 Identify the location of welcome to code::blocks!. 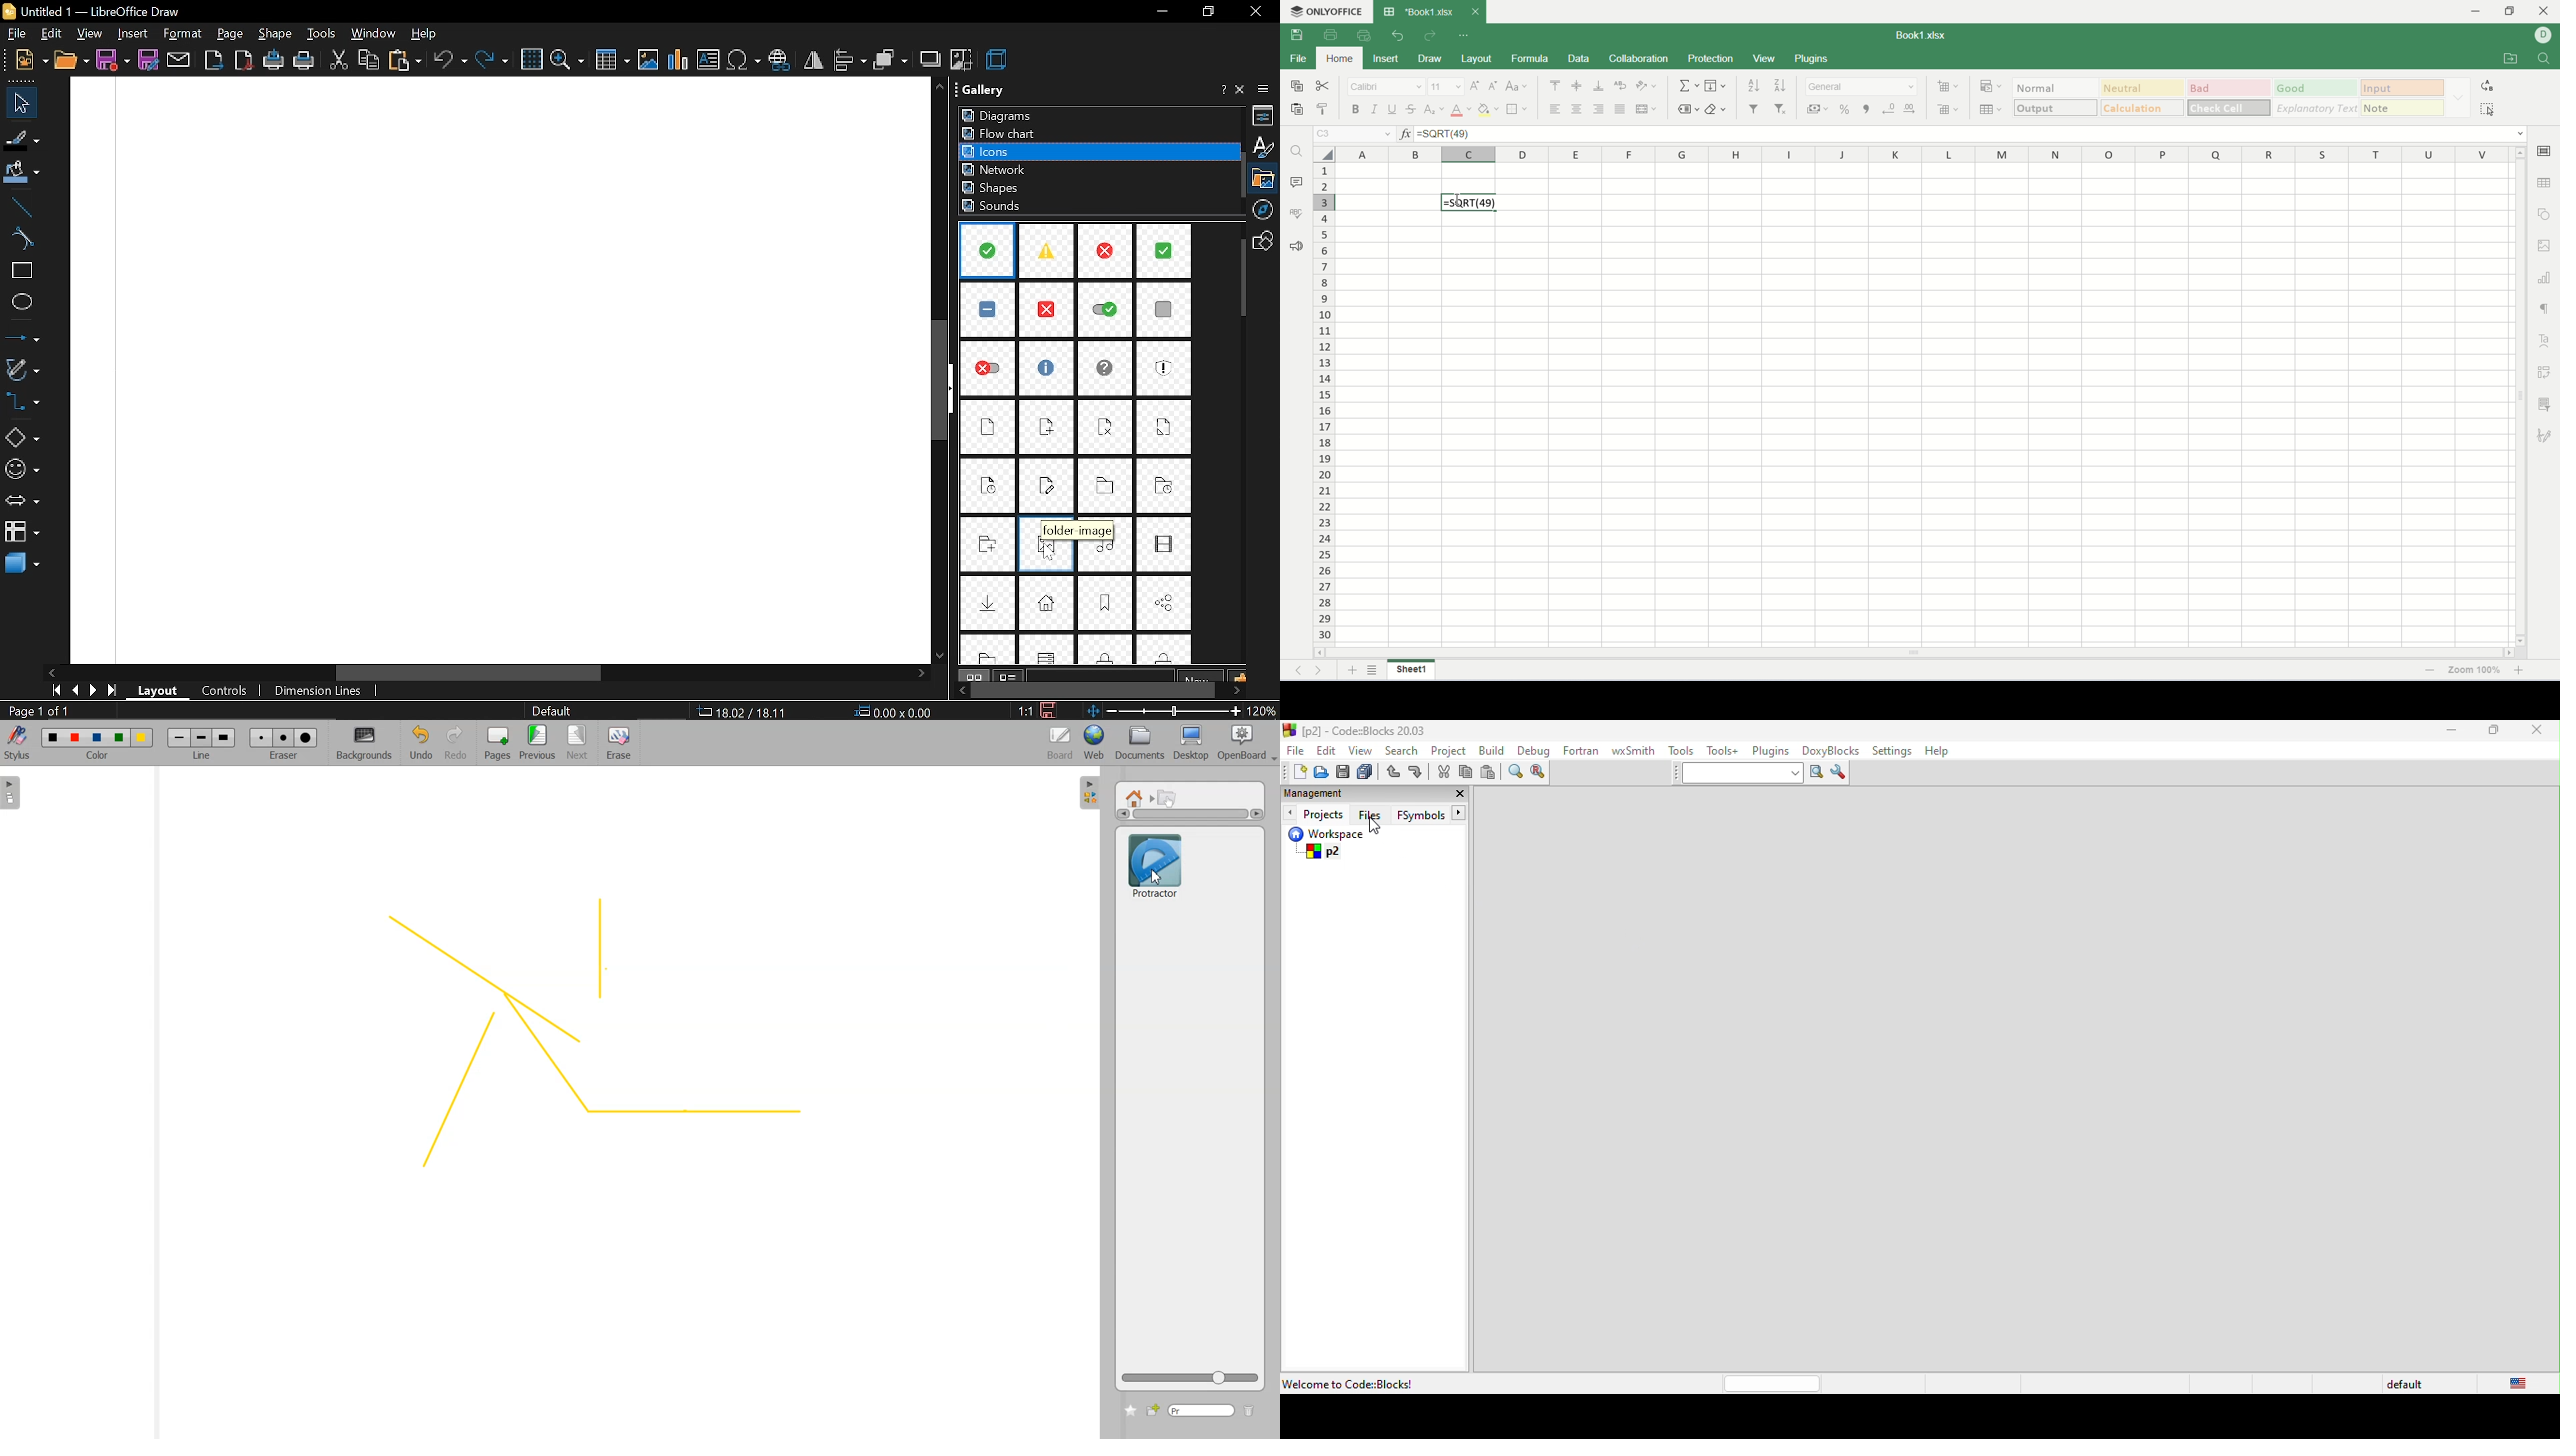
(1352, 1383).